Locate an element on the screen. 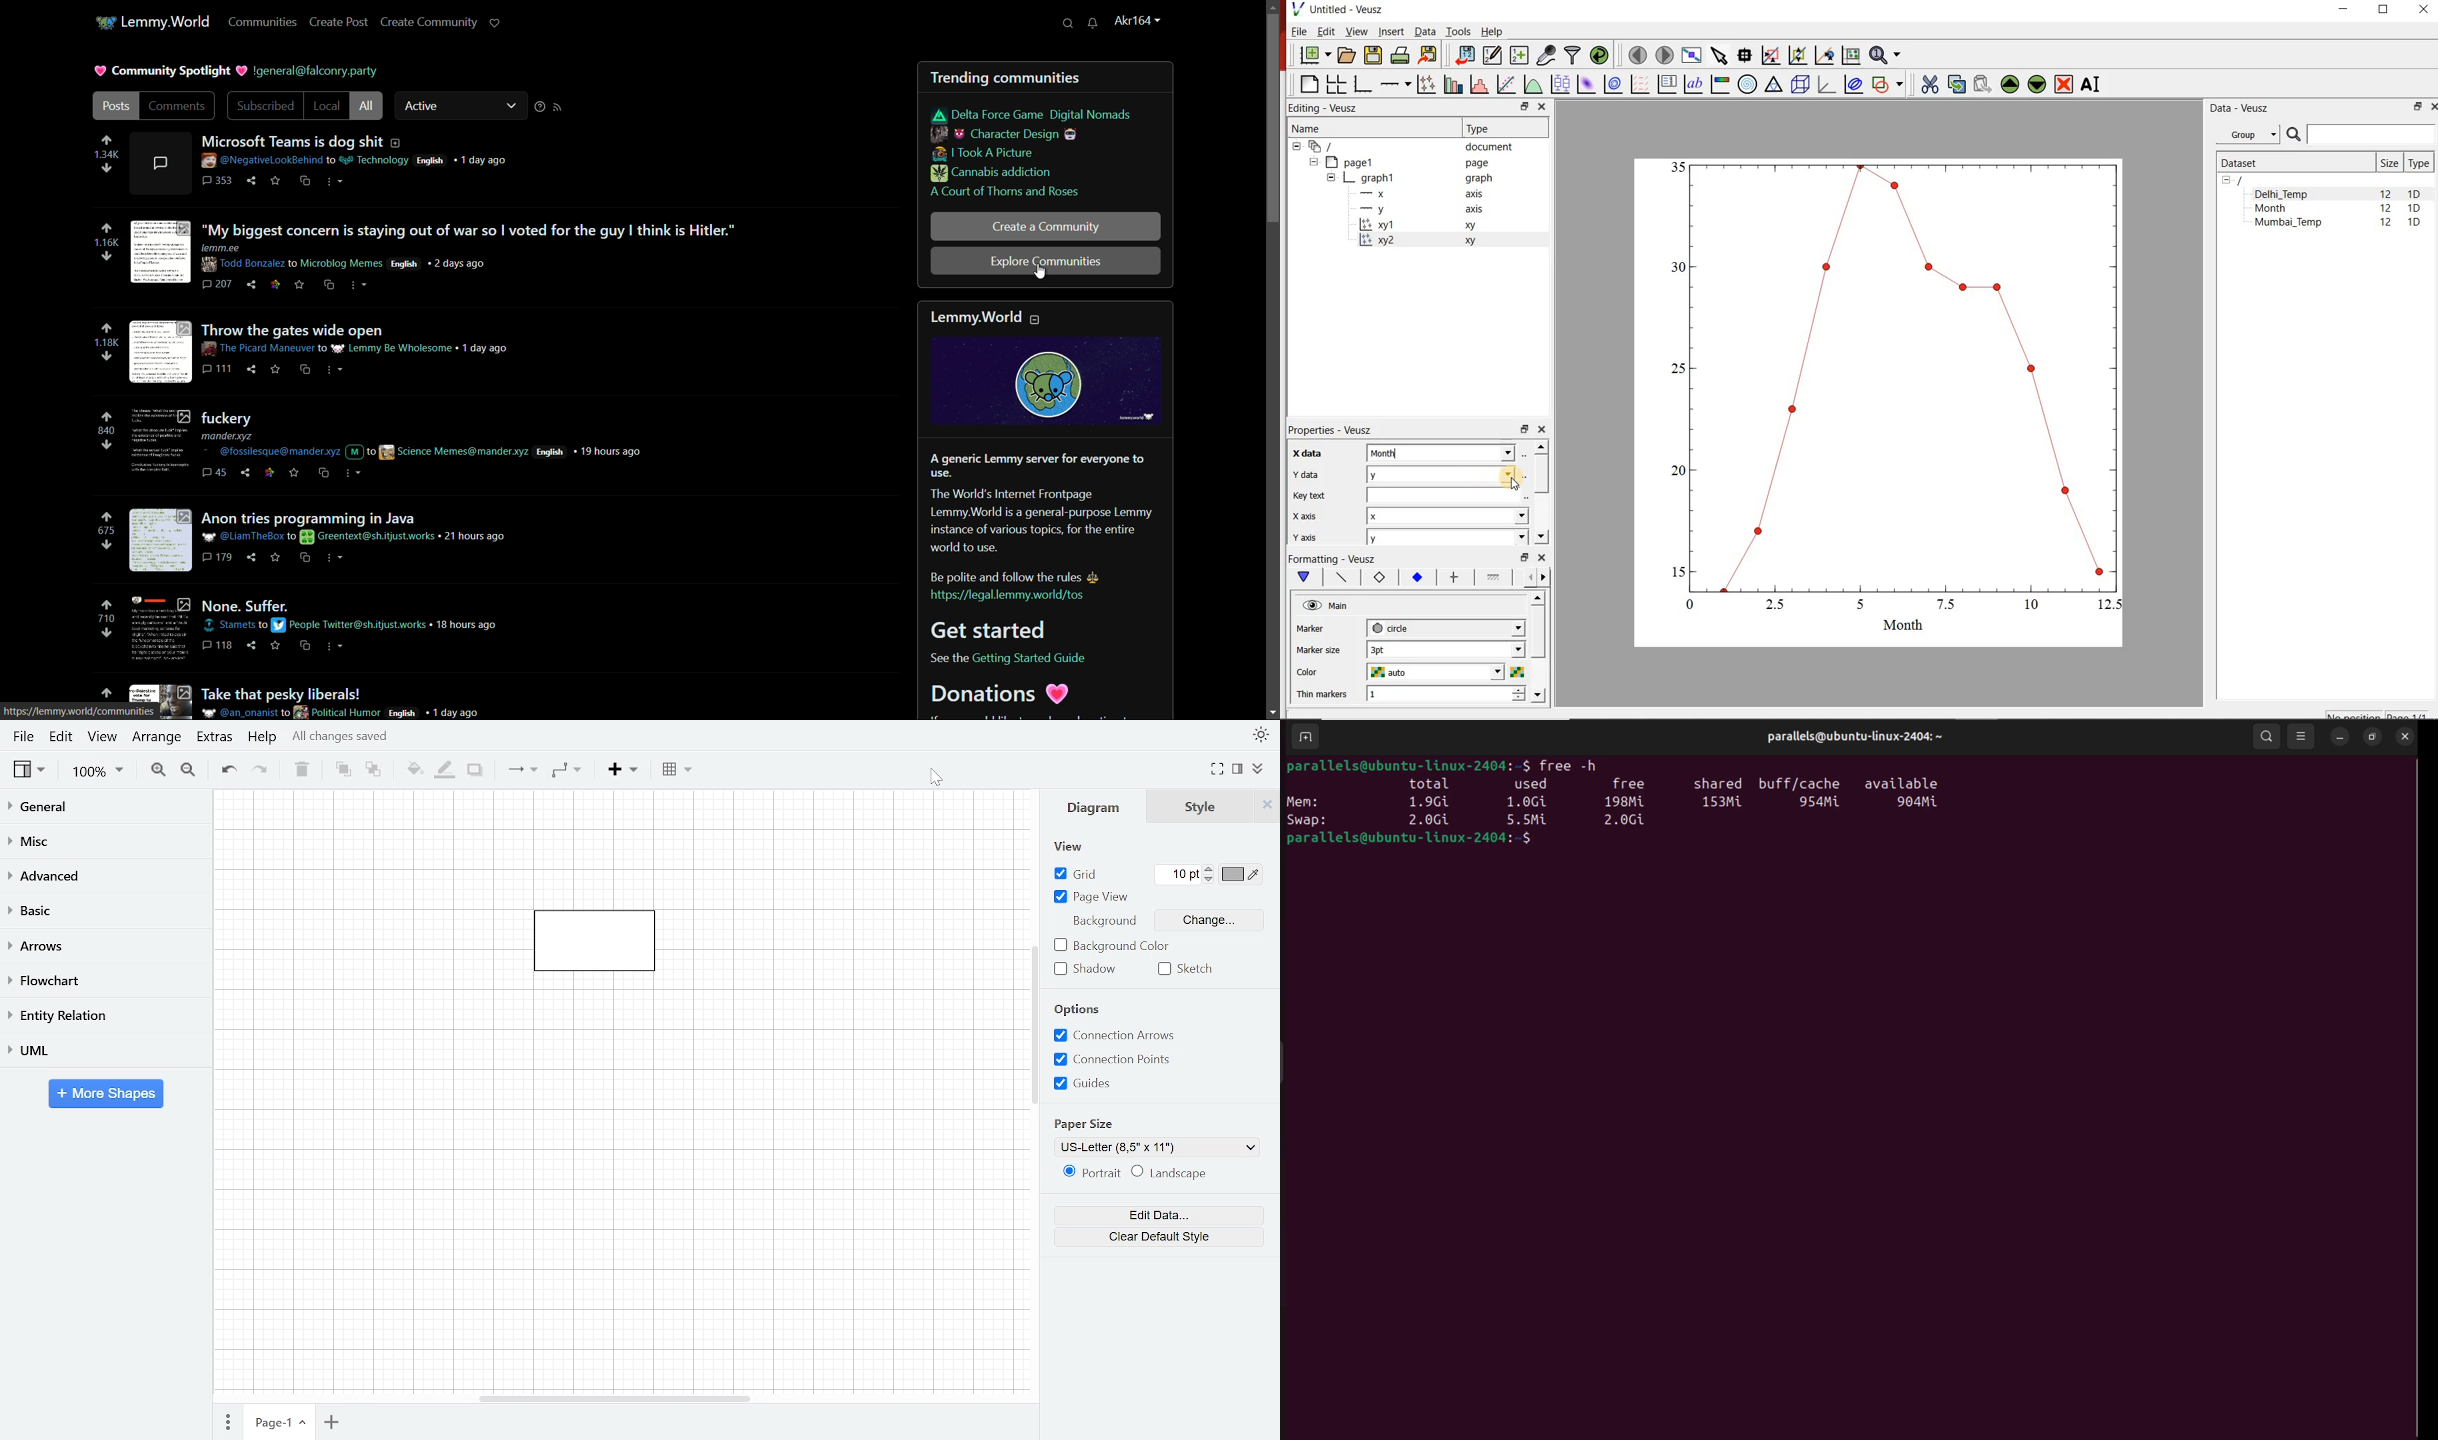 The width and height of the screenshot is (2464, 1456). paste widget from the clipboard is located at coordinates (1983, 83).